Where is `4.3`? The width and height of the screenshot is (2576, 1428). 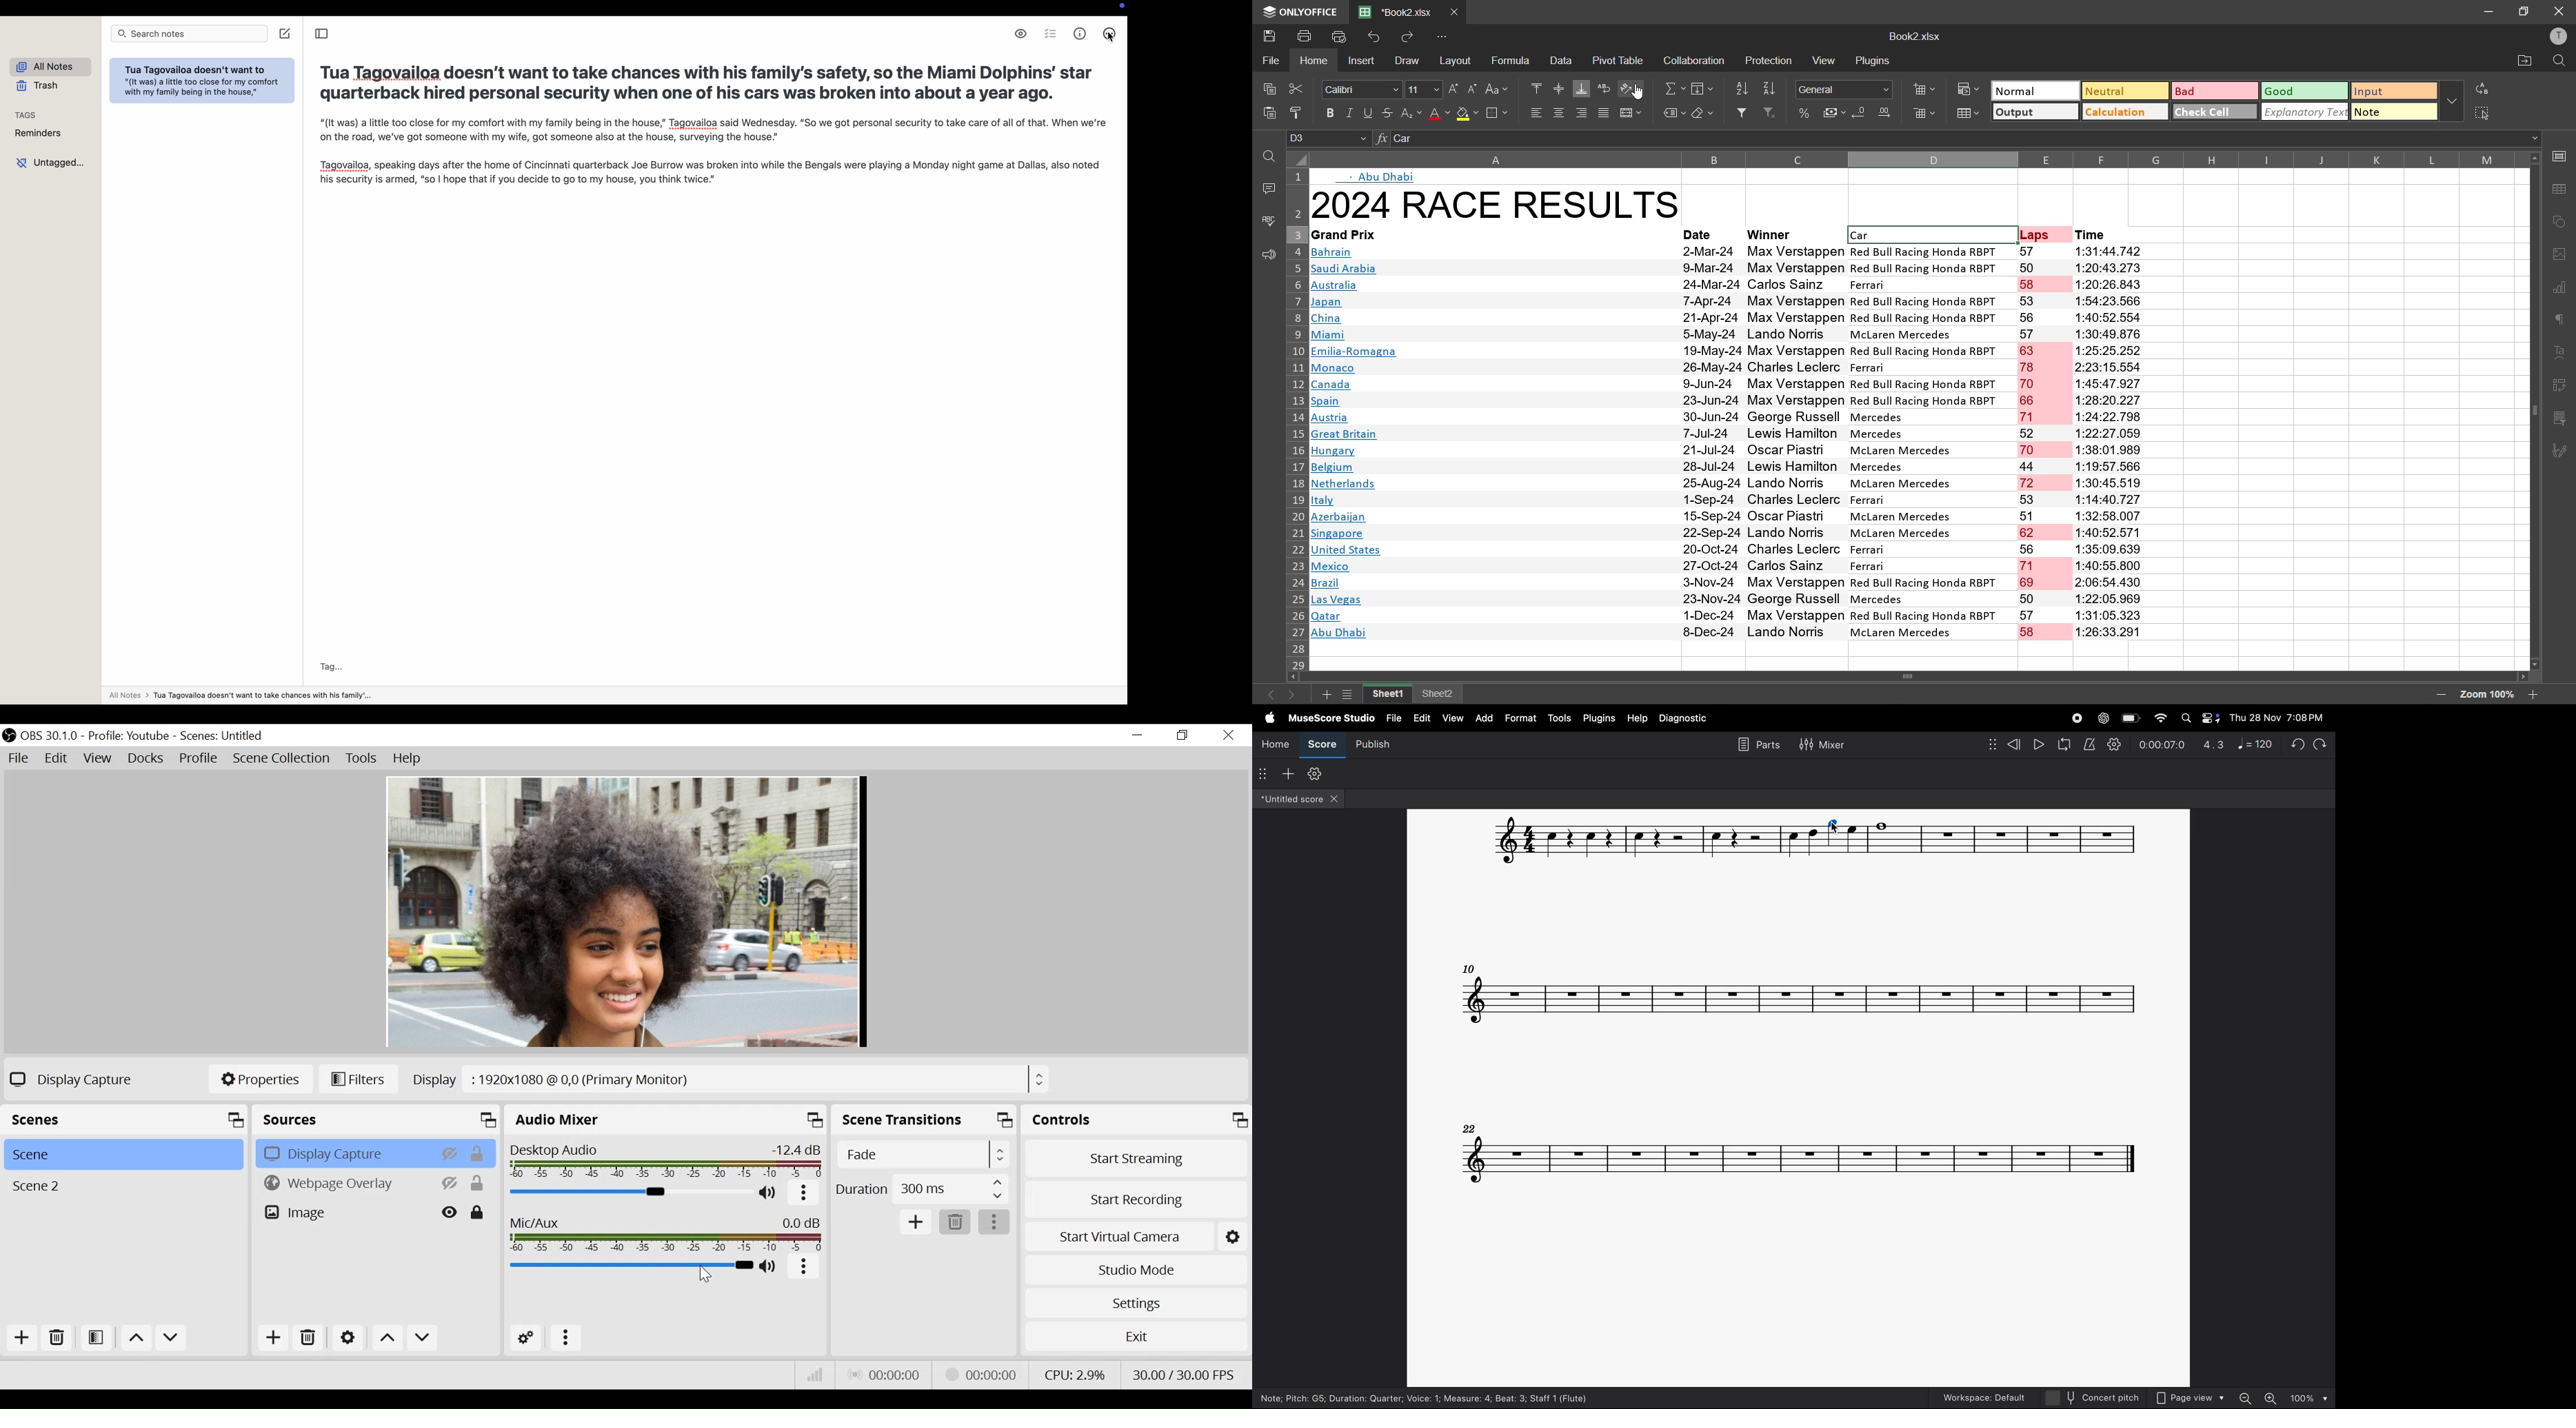 4.3 is located at coordinates (2215, 743).